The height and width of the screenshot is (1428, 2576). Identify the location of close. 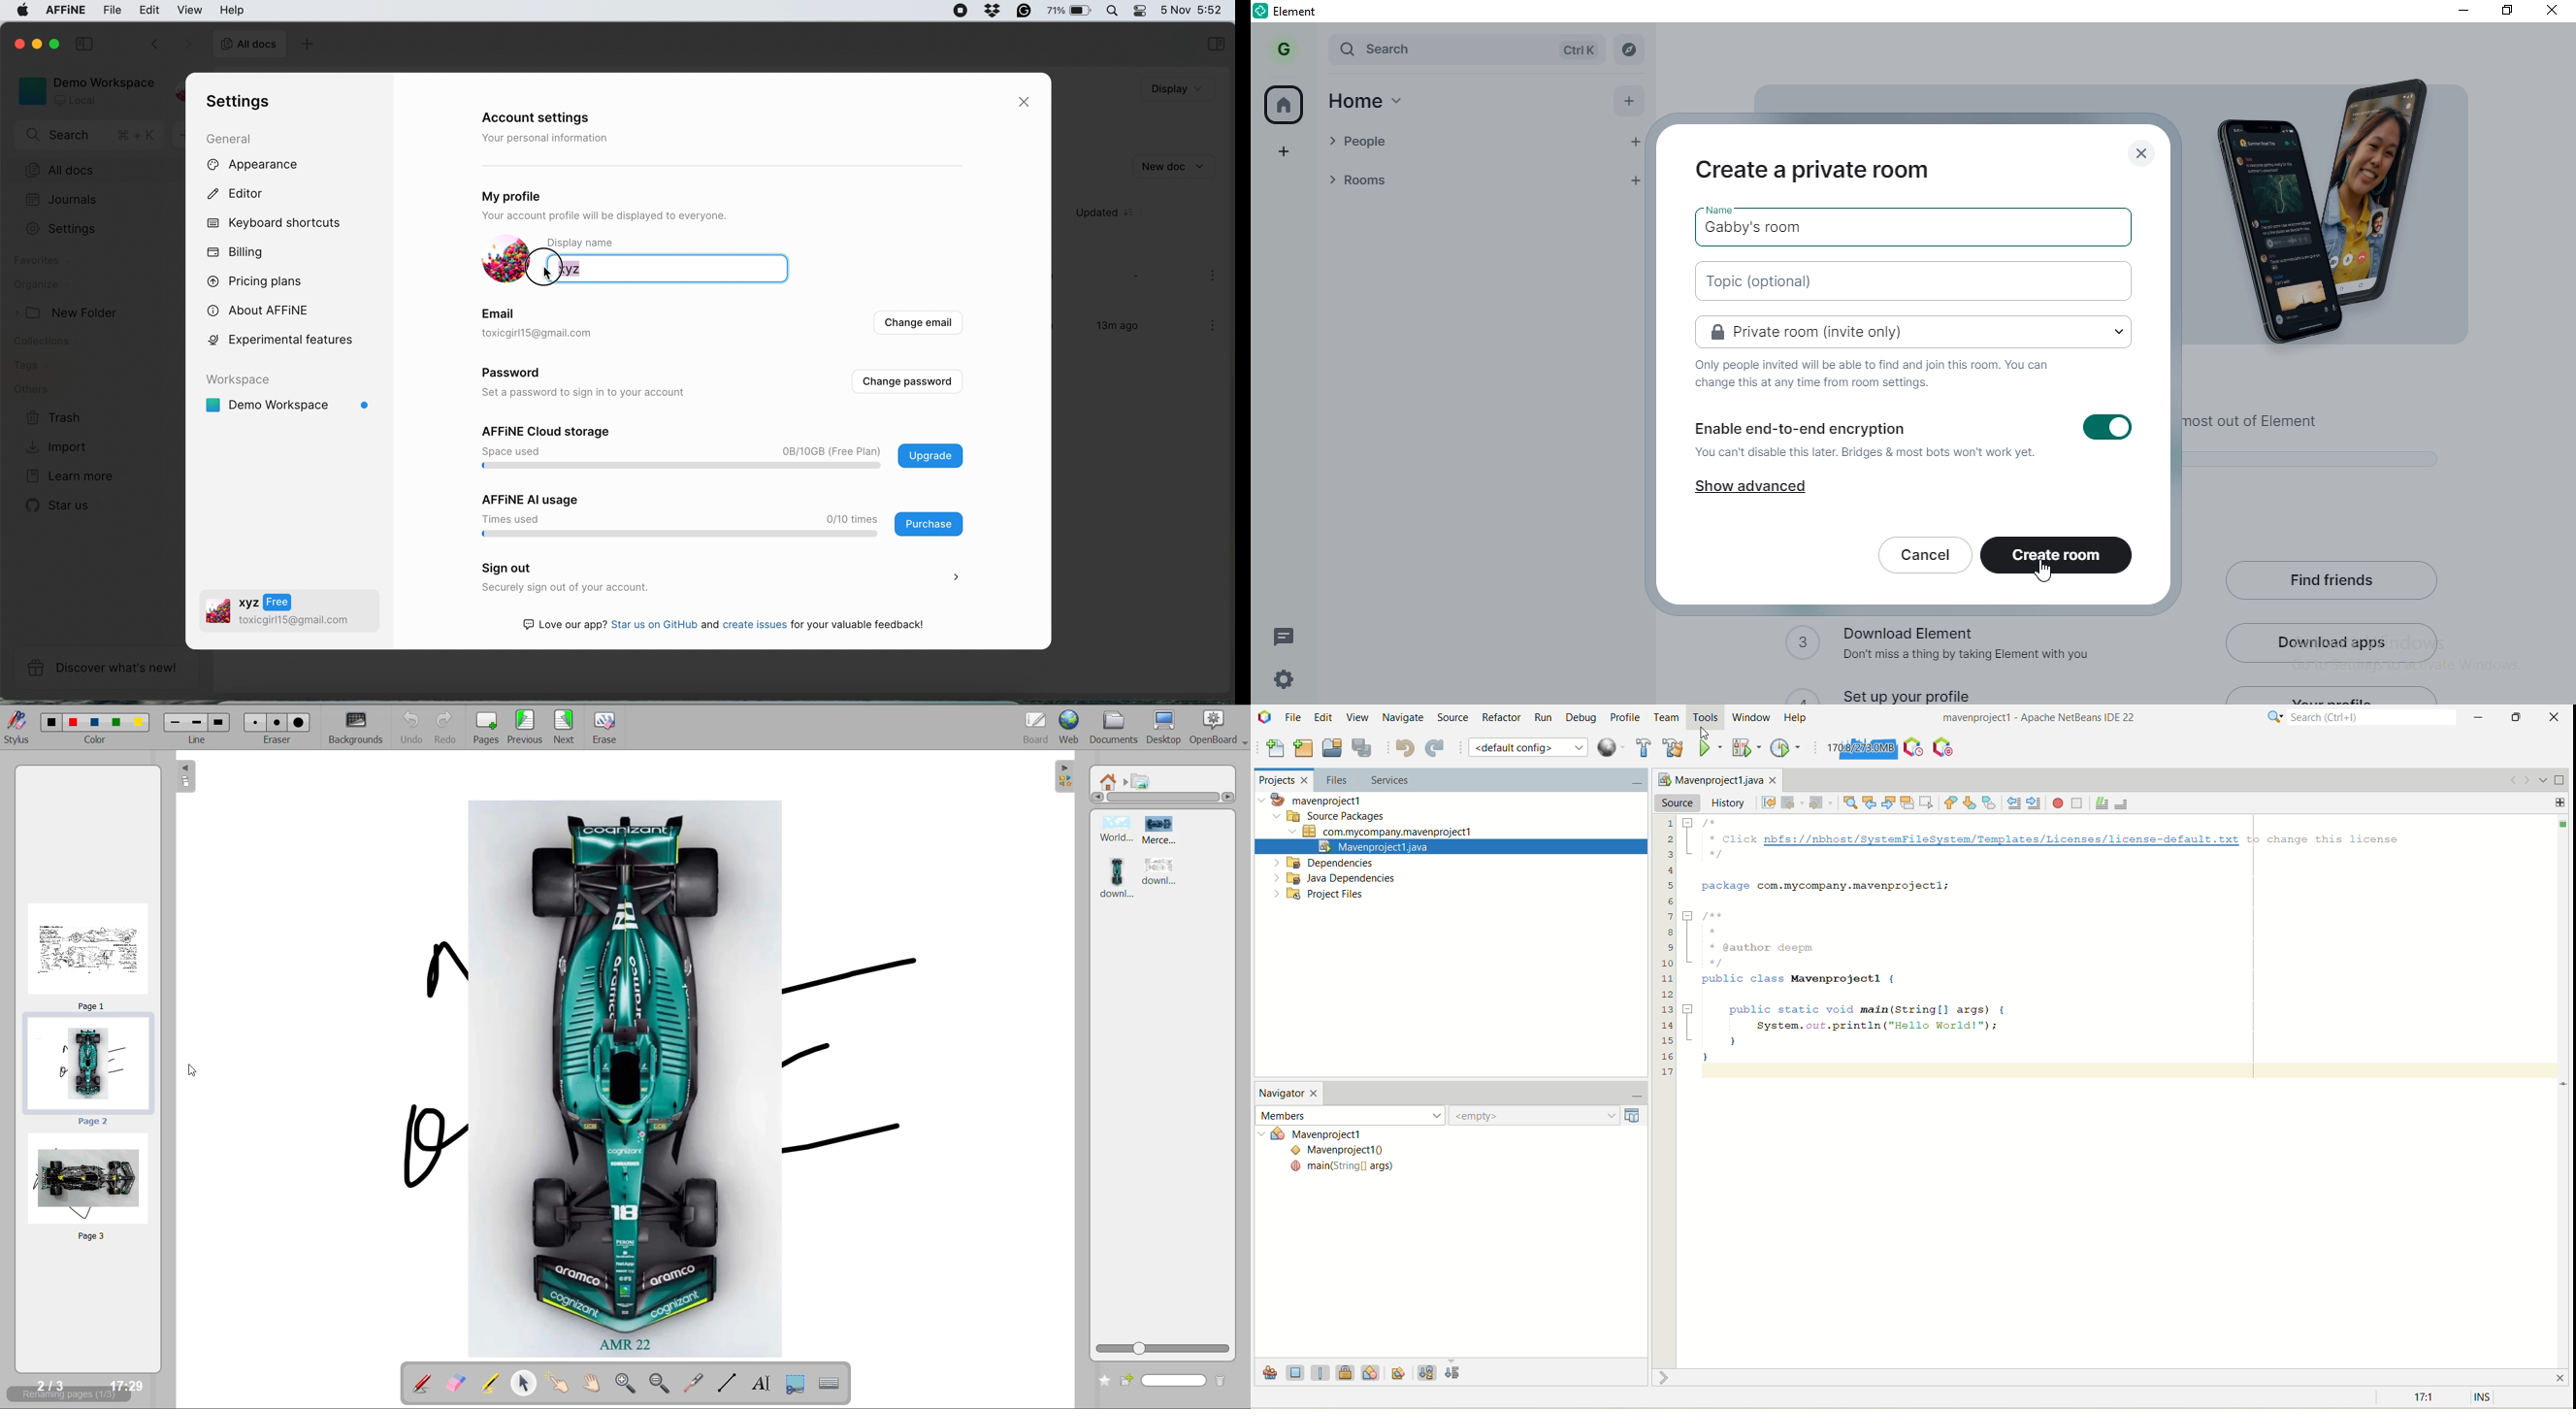
(2139, 154).